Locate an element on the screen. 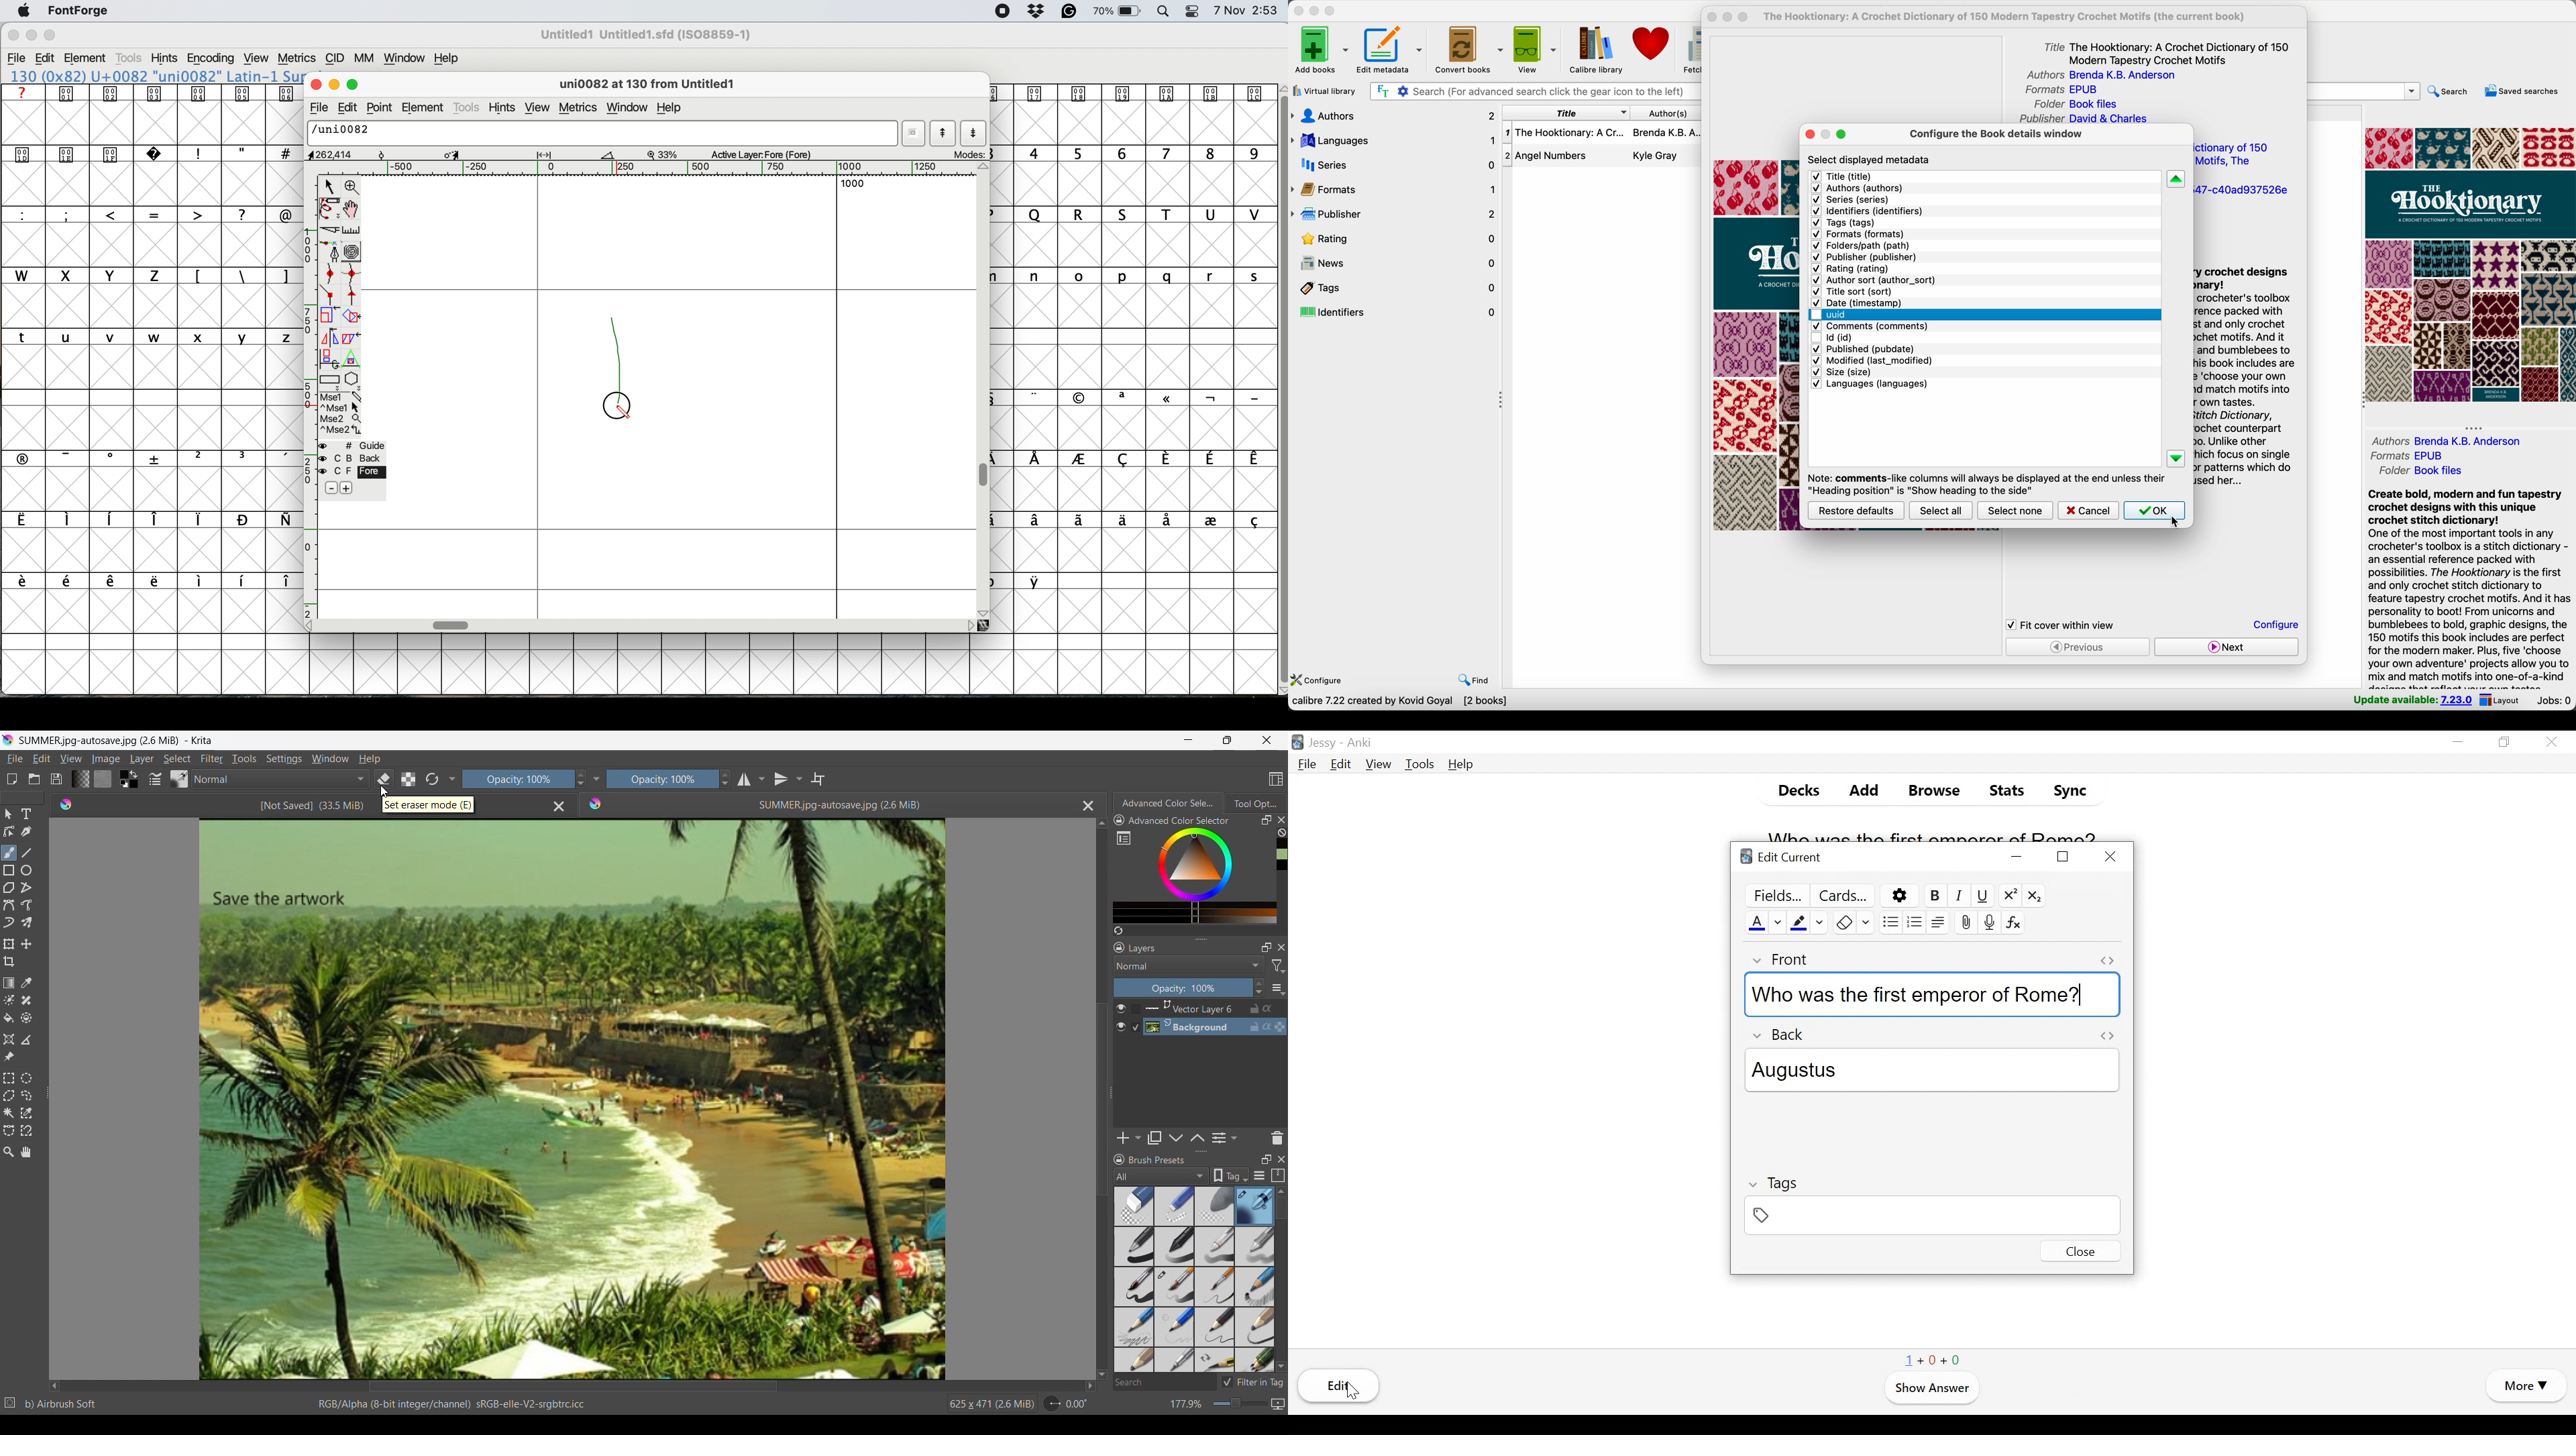 This screenshot has height=1456, width=2576. Show/Hide respective layer in image space  is located at coordinates (1120, 1018).